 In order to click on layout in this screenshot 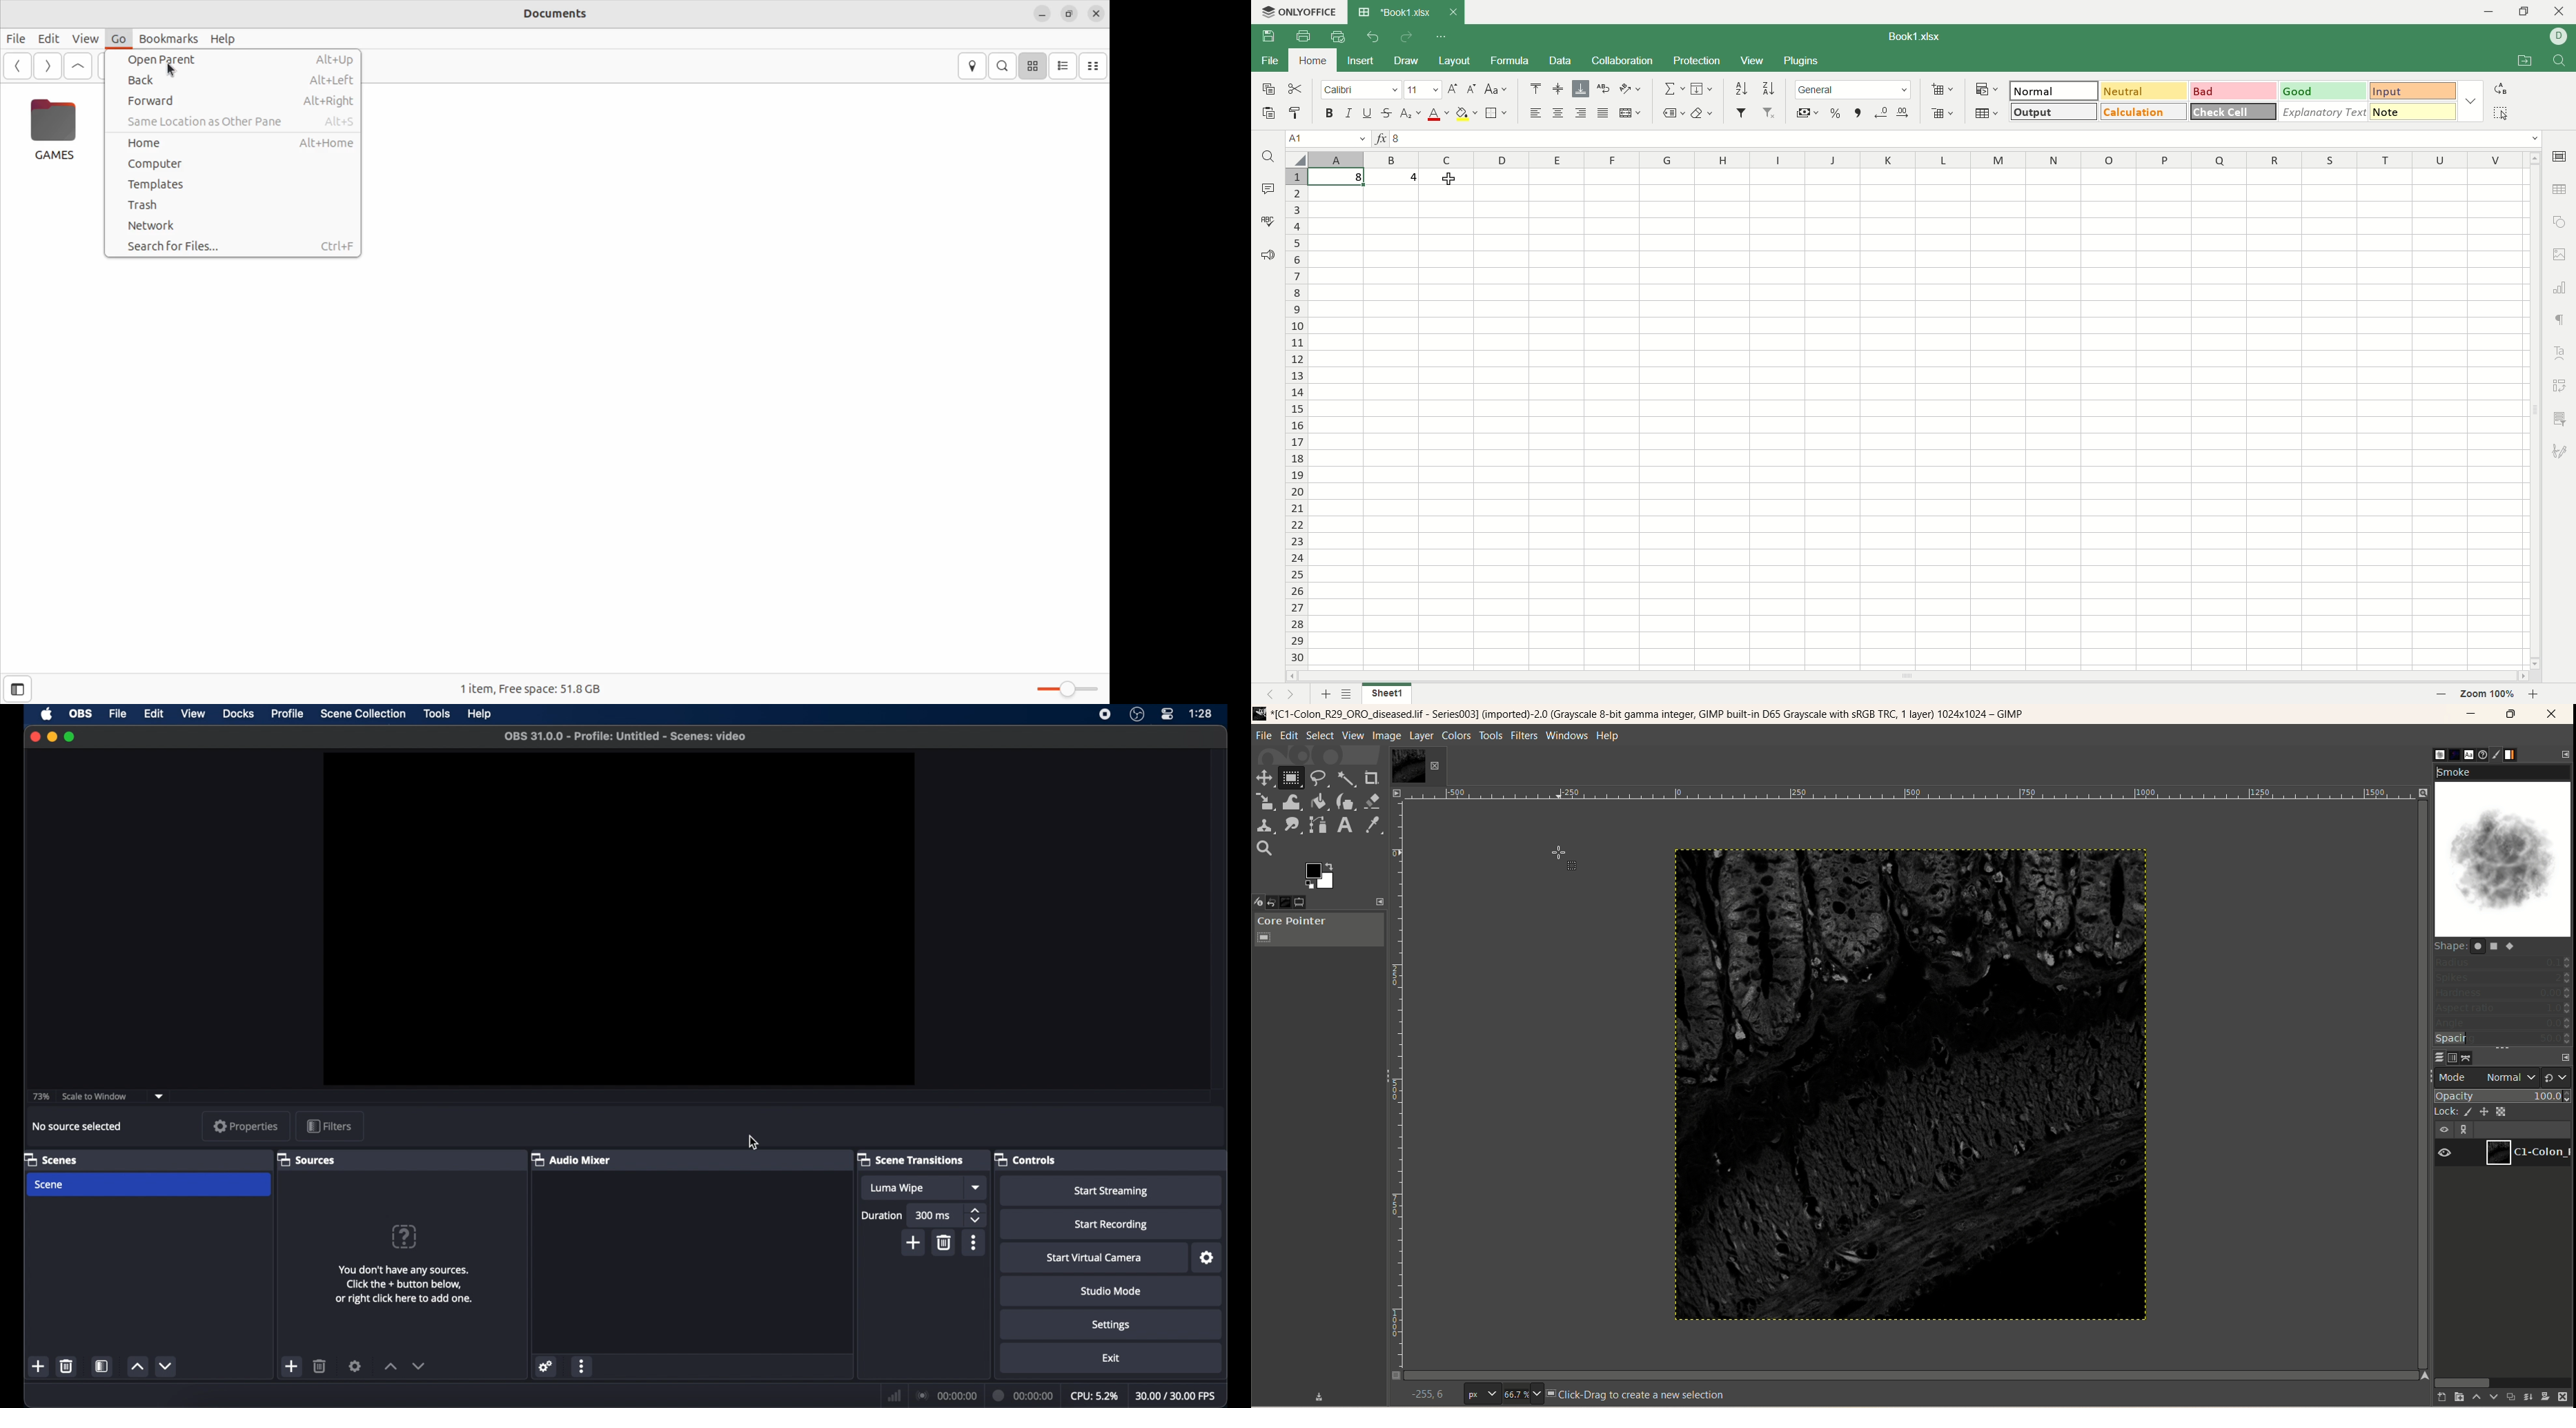, I will do `click(1454, 61)`.